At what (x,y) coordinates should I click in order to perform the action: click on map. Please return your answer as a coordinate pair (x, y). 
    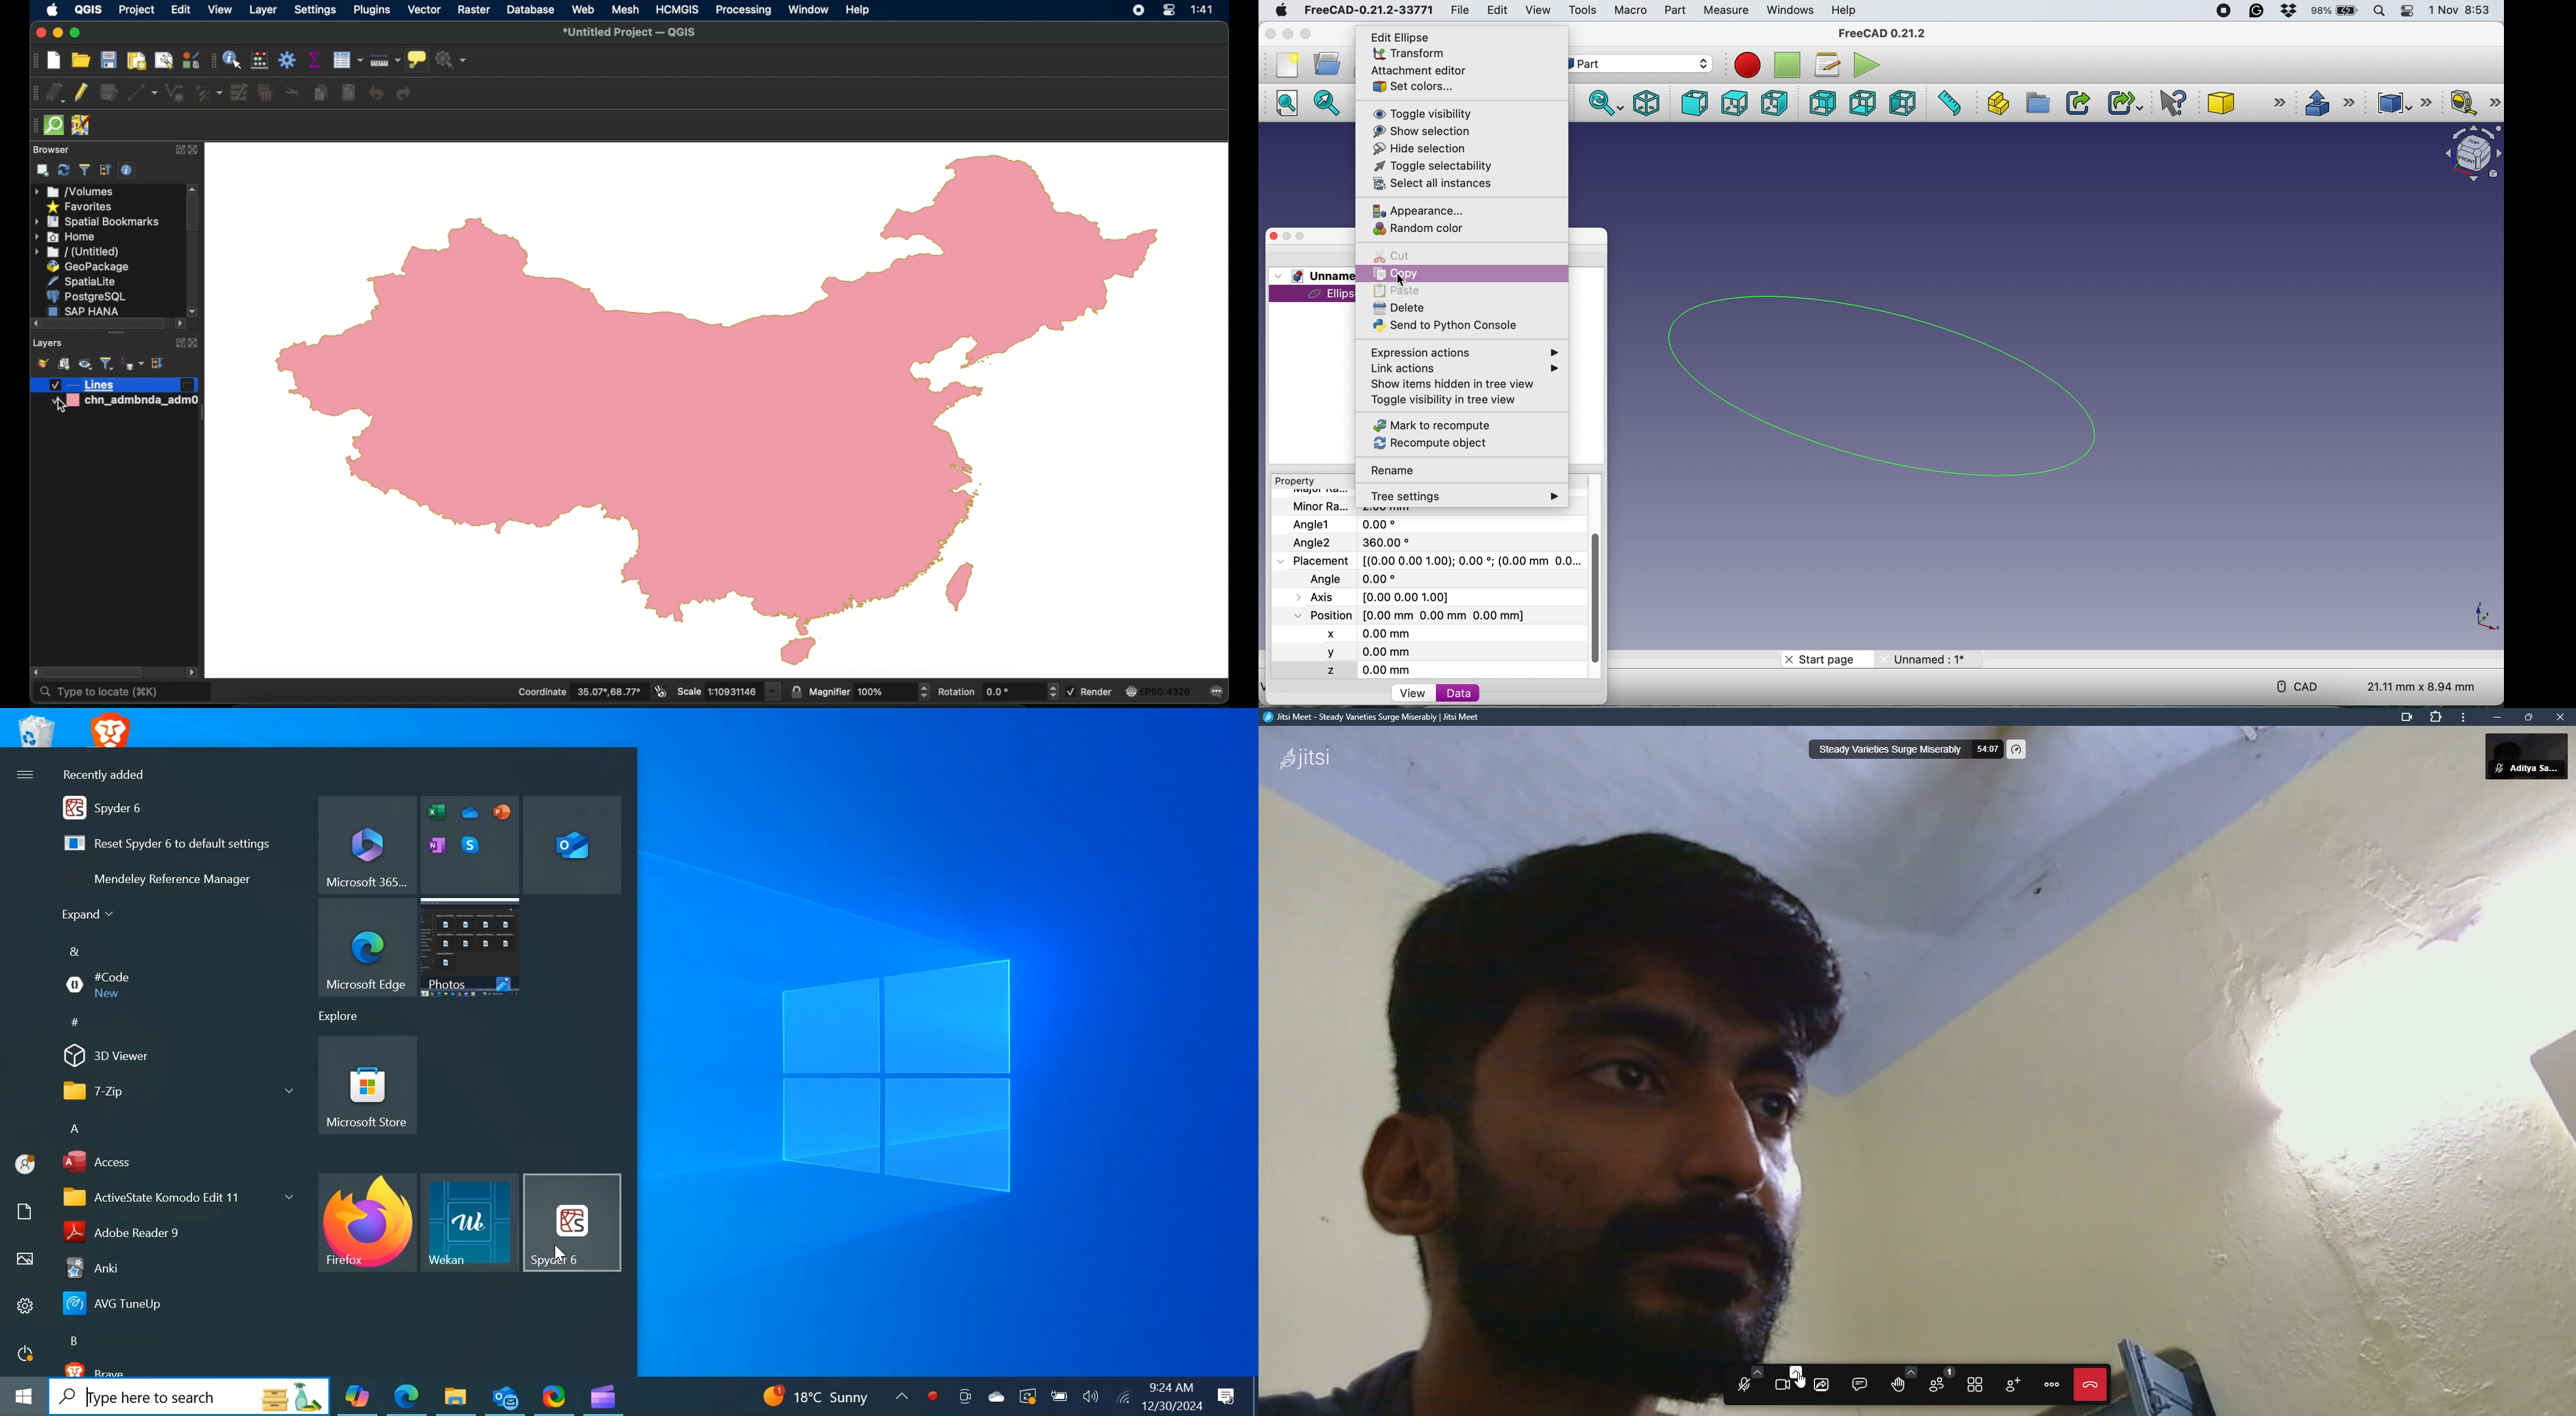
    Looking at the image, I should click on (717, 409).